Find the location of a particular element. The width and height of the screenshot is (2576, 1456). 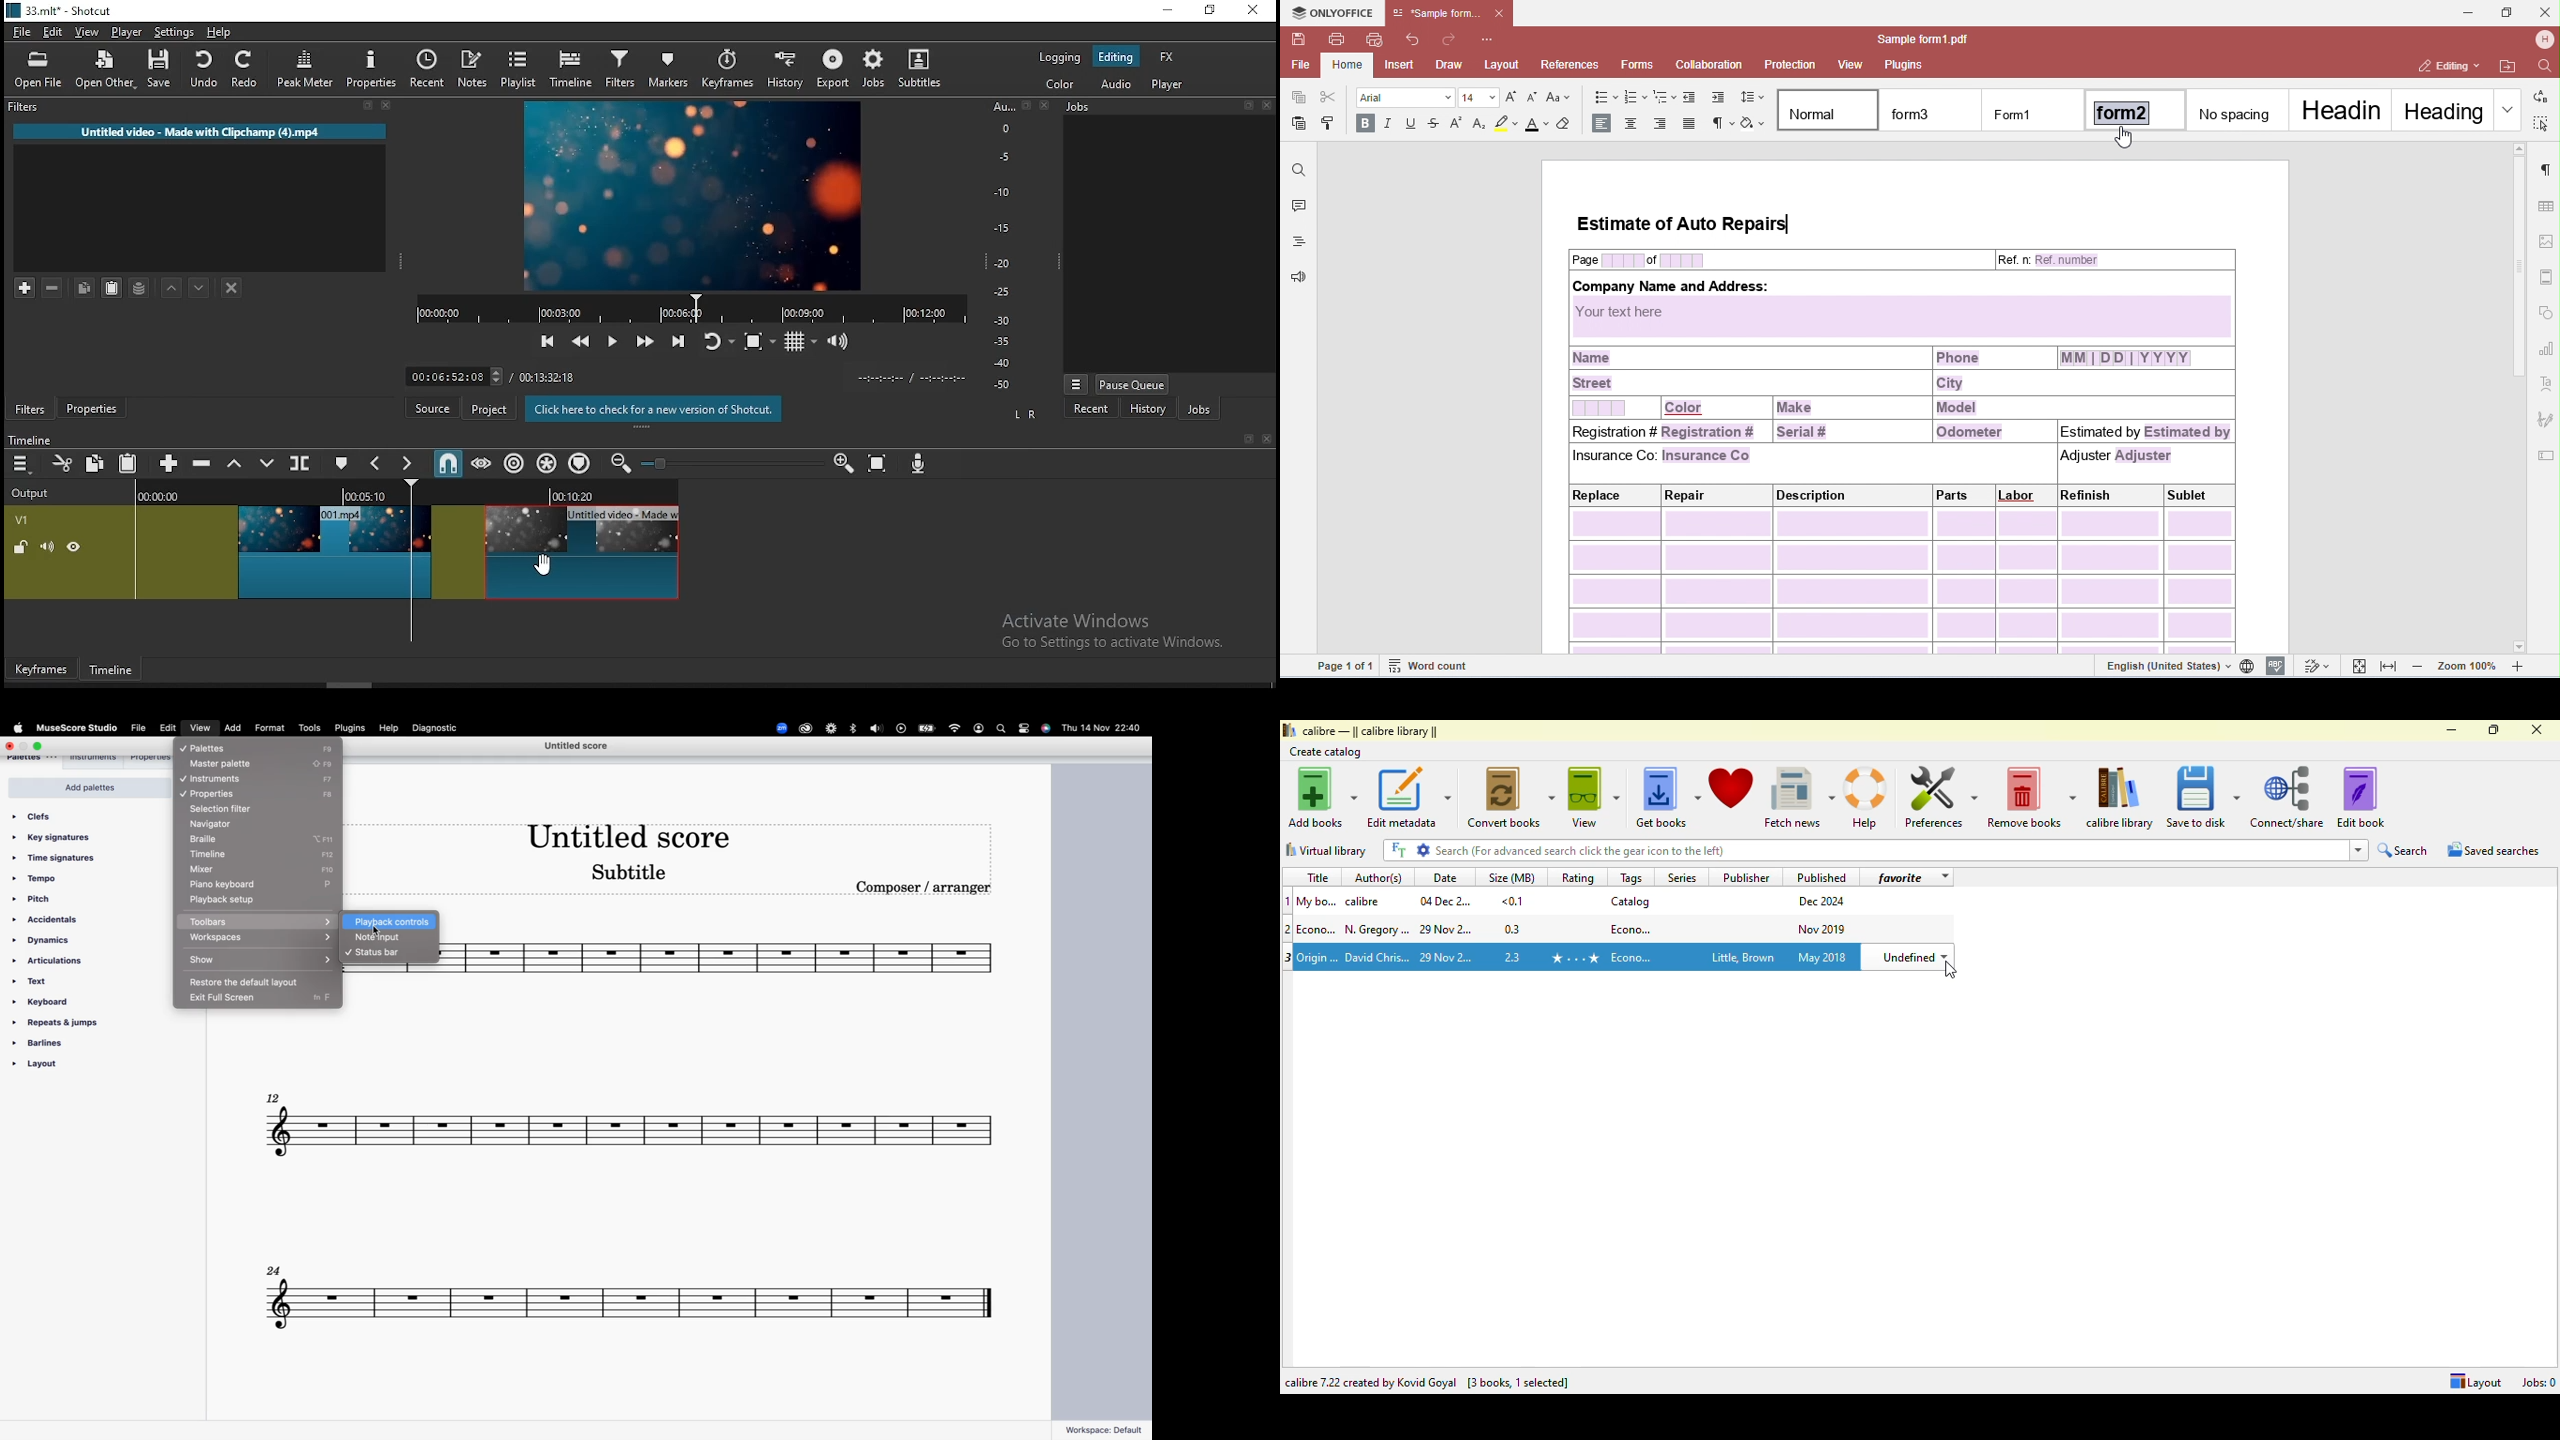

history is located at coordinates (782, 67).